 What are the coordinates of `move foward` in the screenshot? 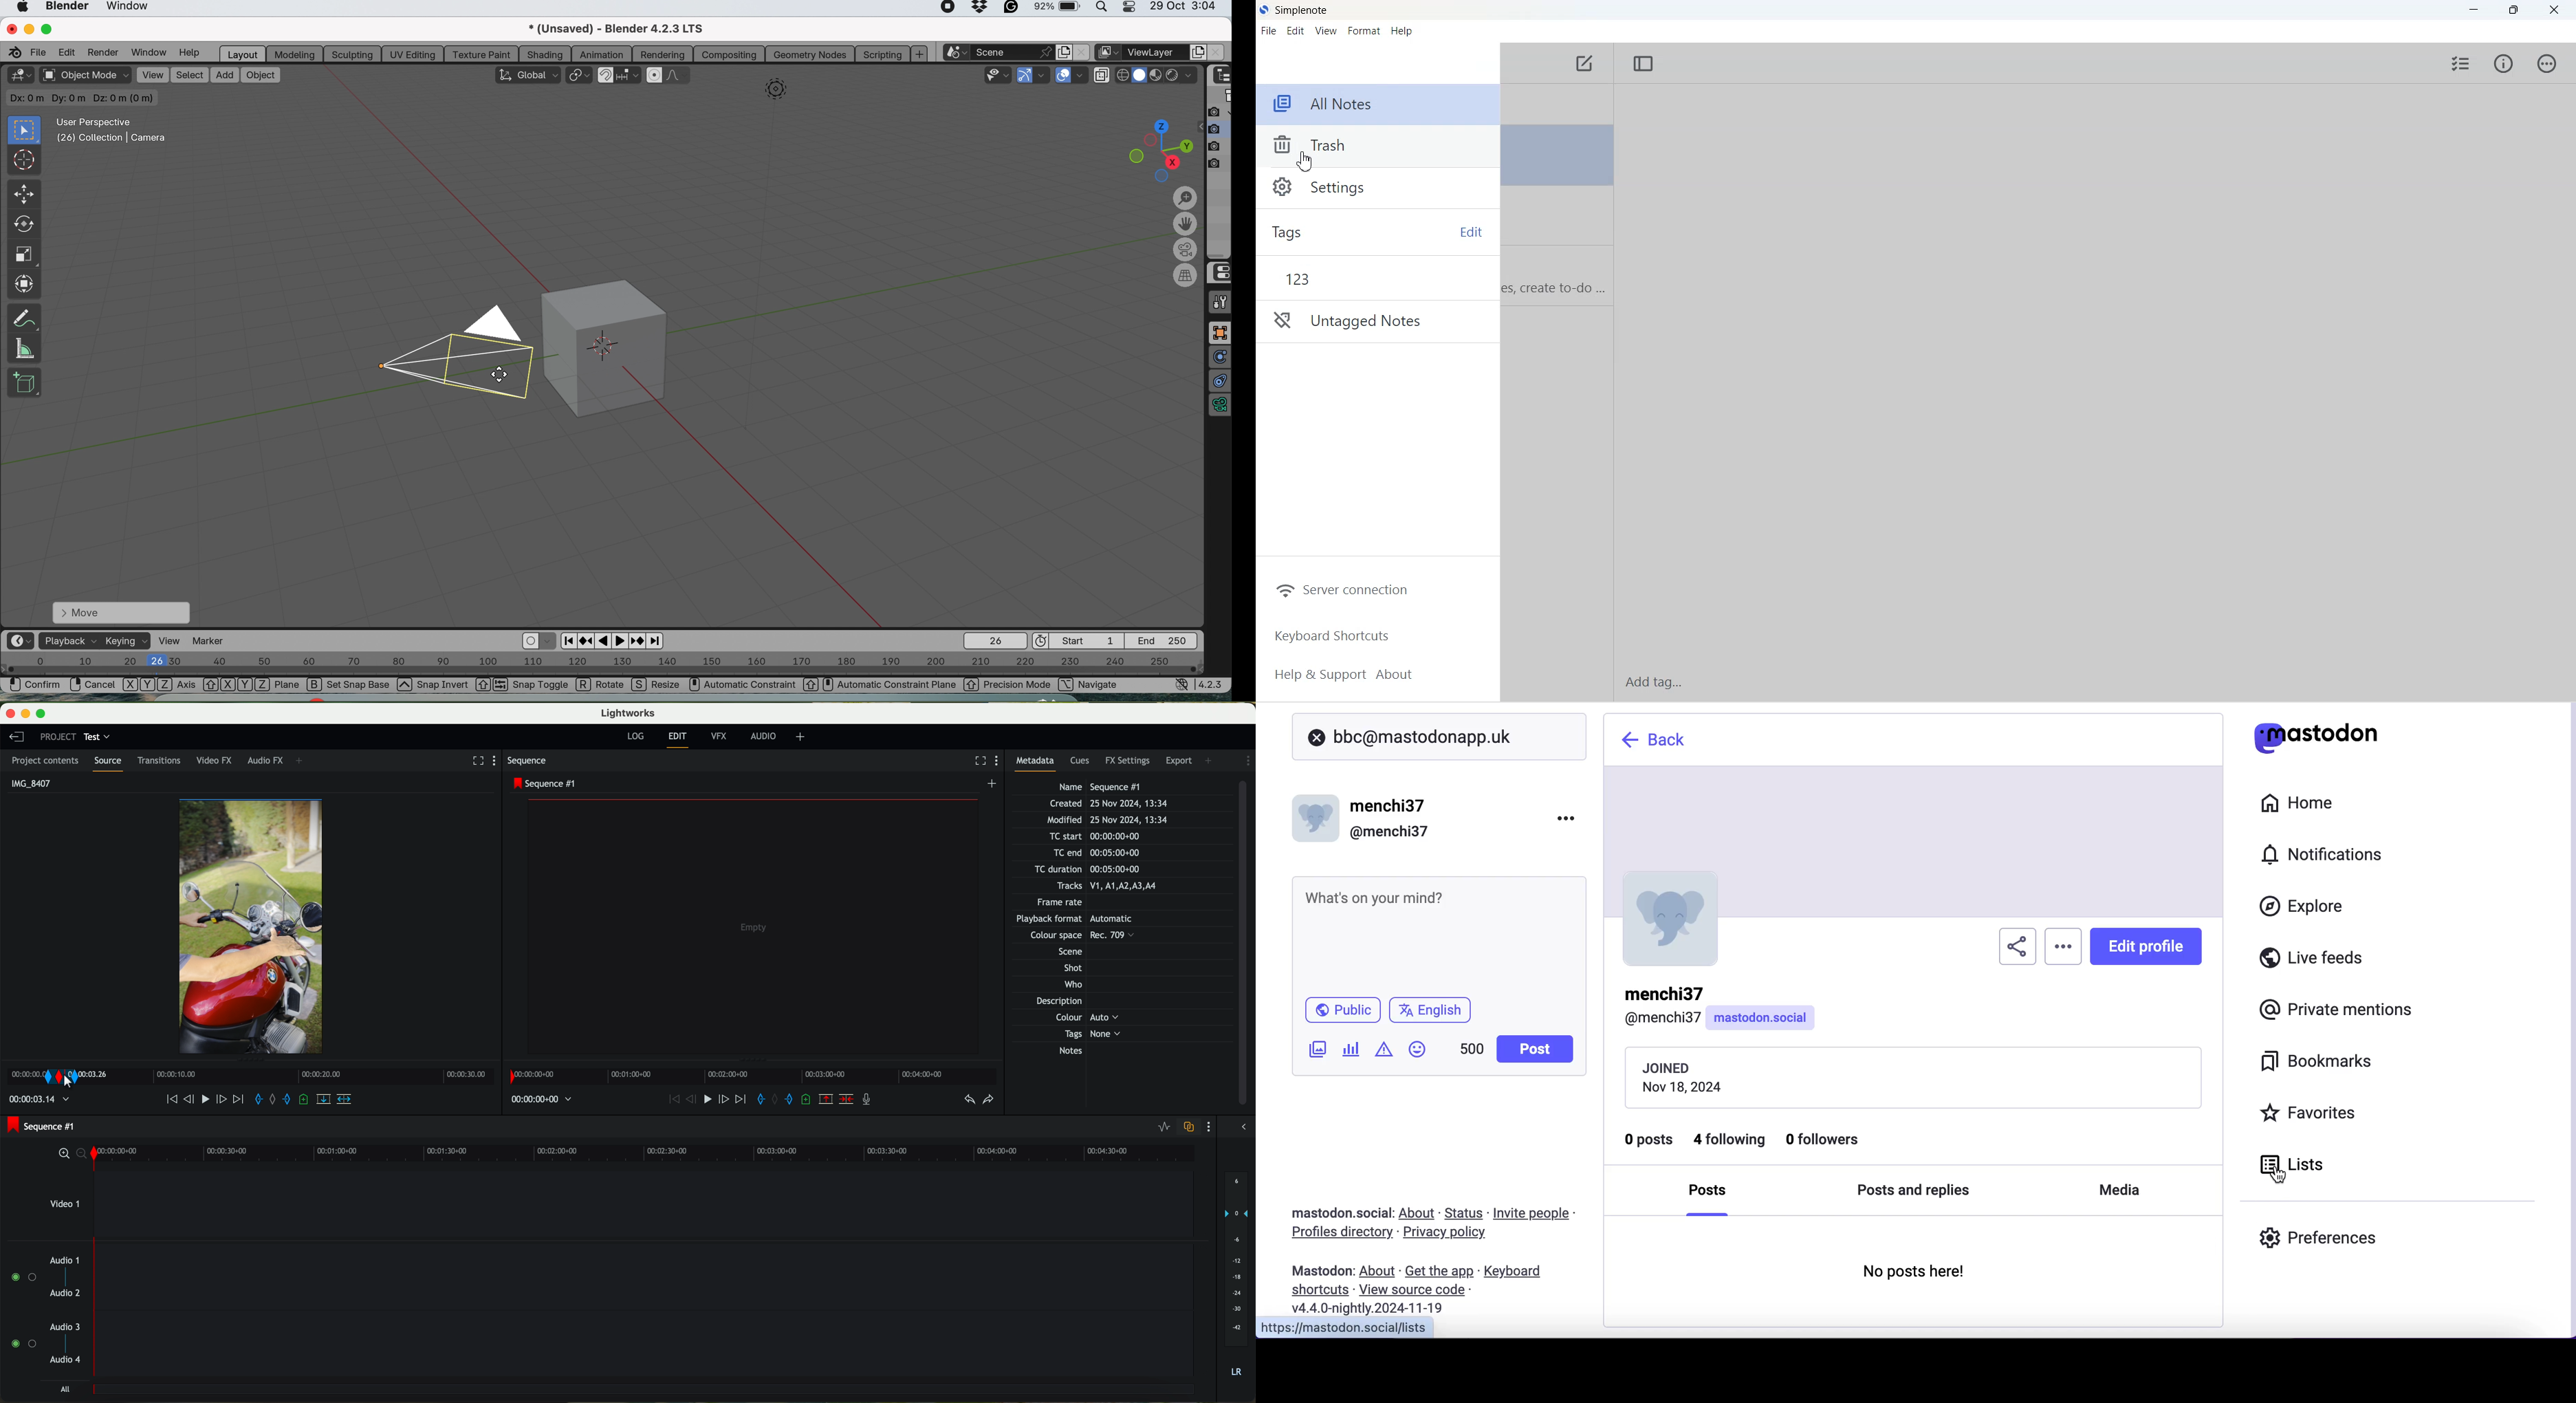 It's located at (238, 1099).